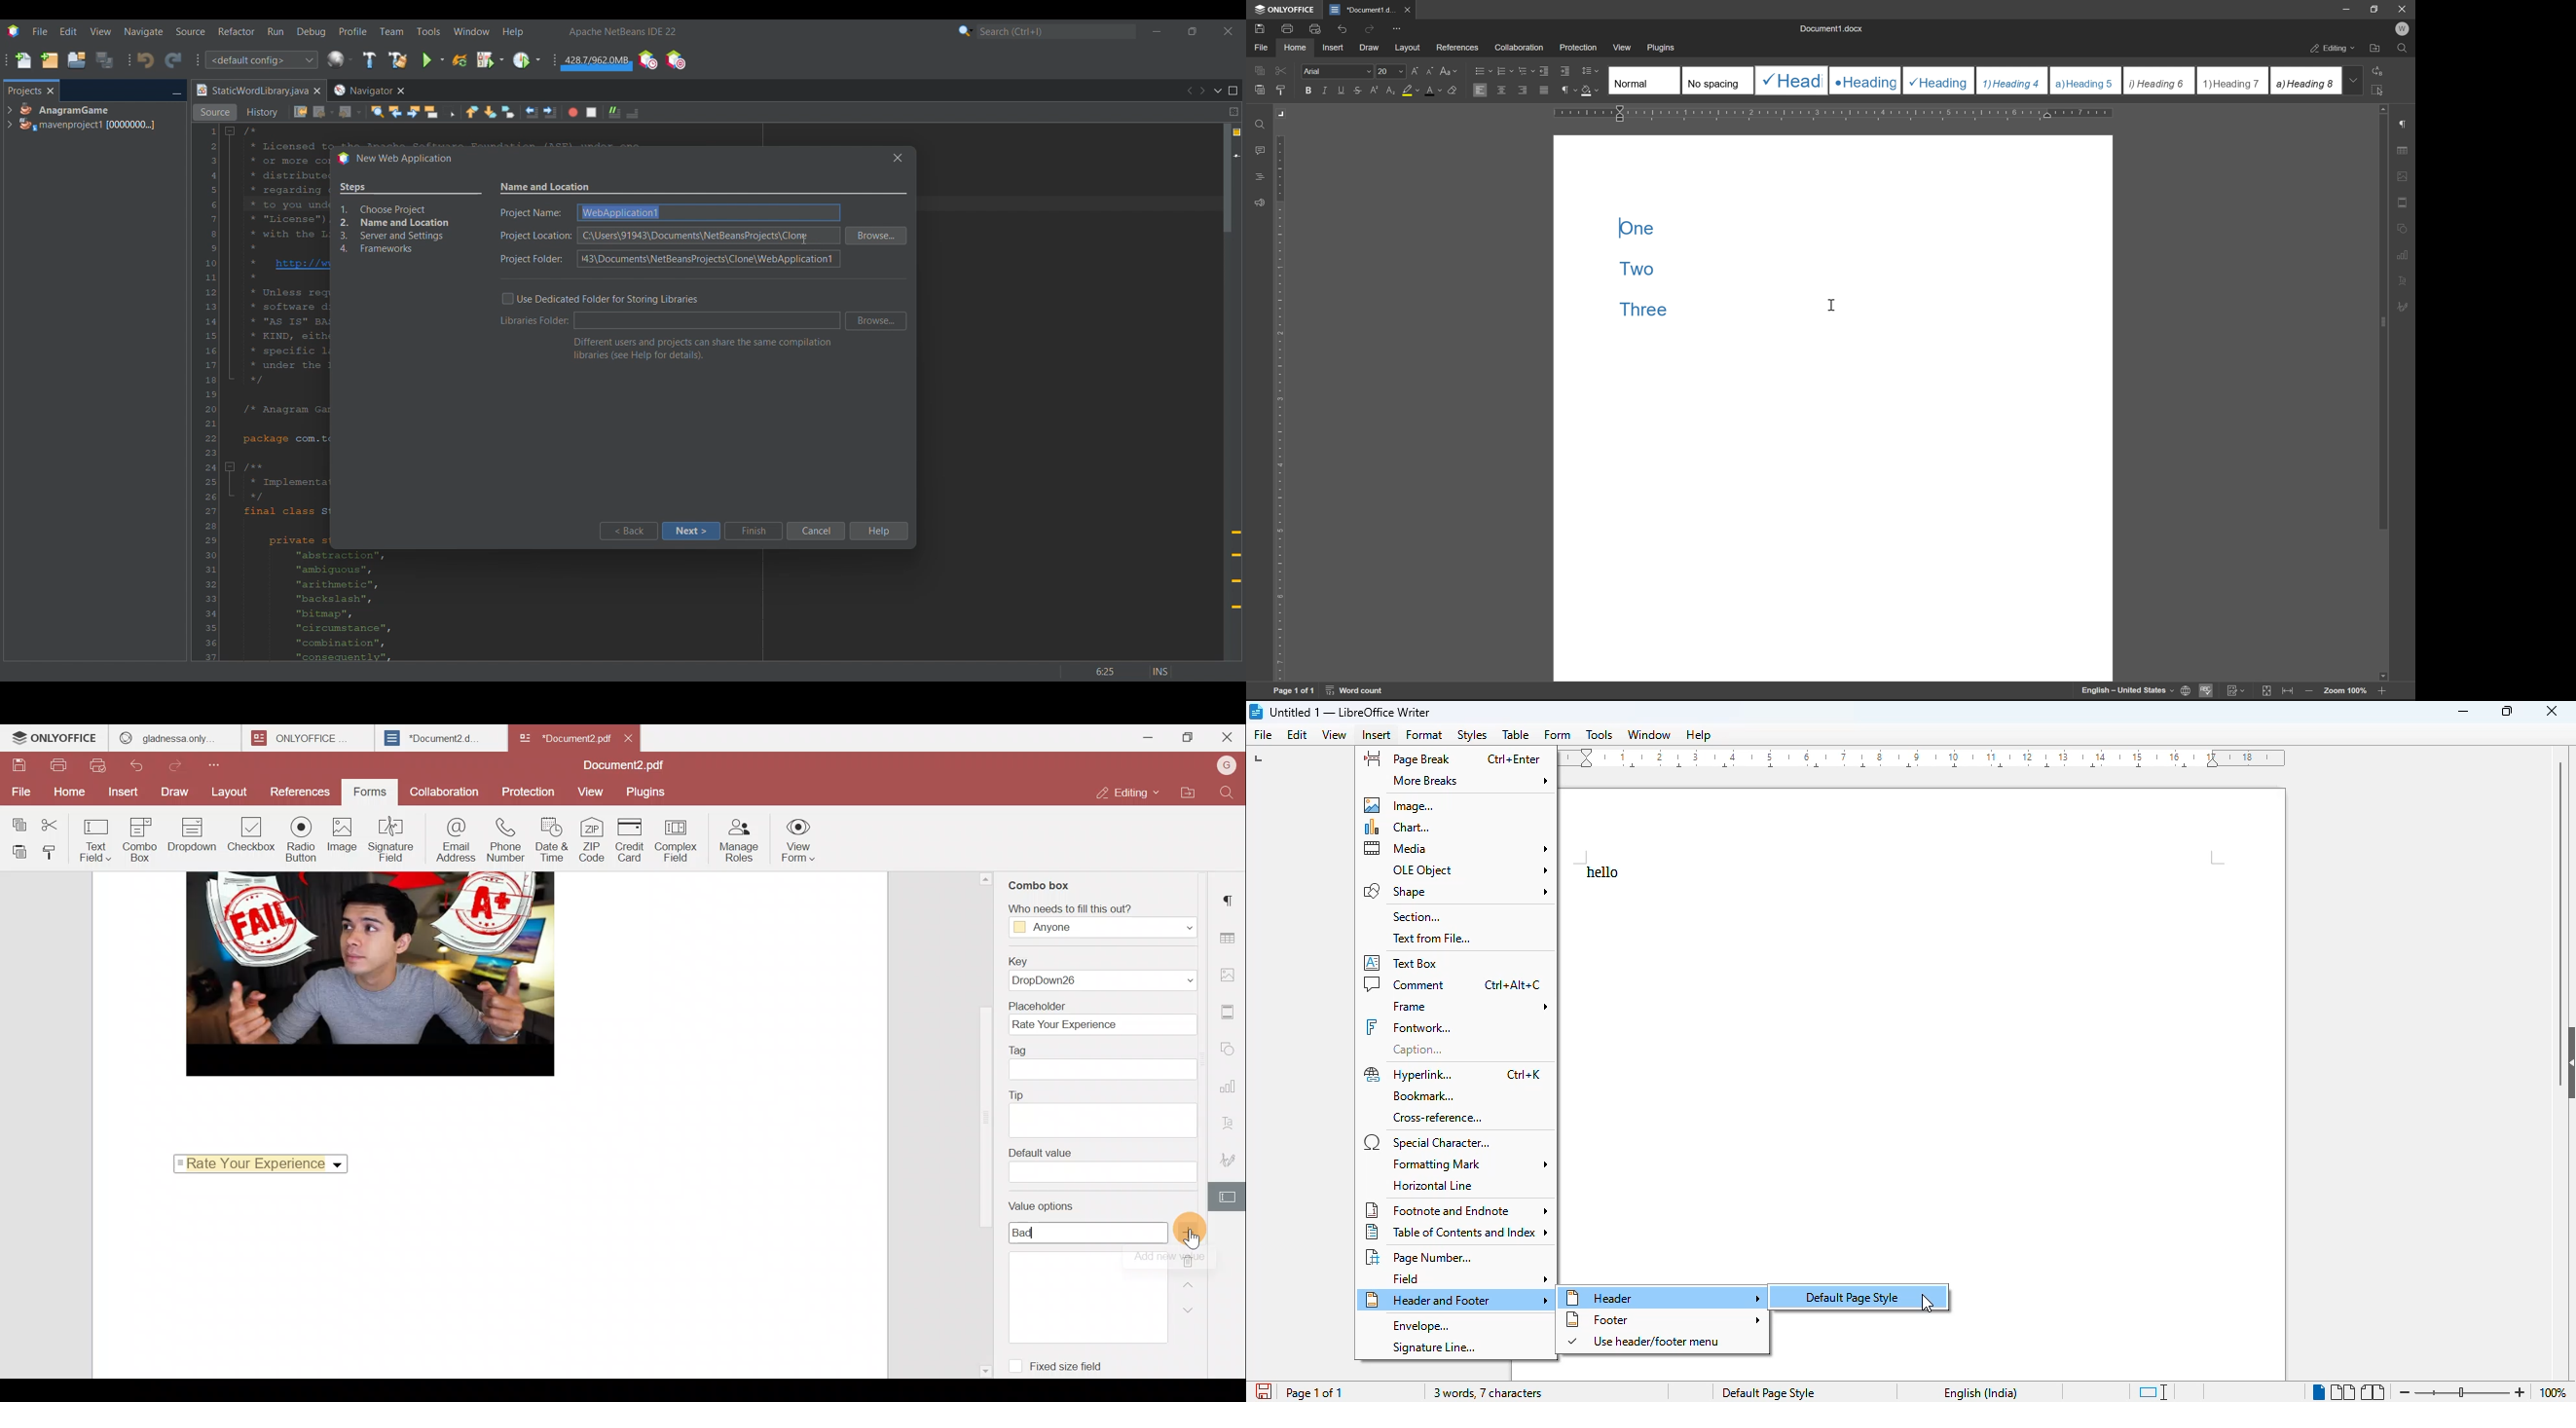 The image size is (2576, 1428). Describe the element at coordinates (1646, 309) in the screenshot. I see `three` at that location.